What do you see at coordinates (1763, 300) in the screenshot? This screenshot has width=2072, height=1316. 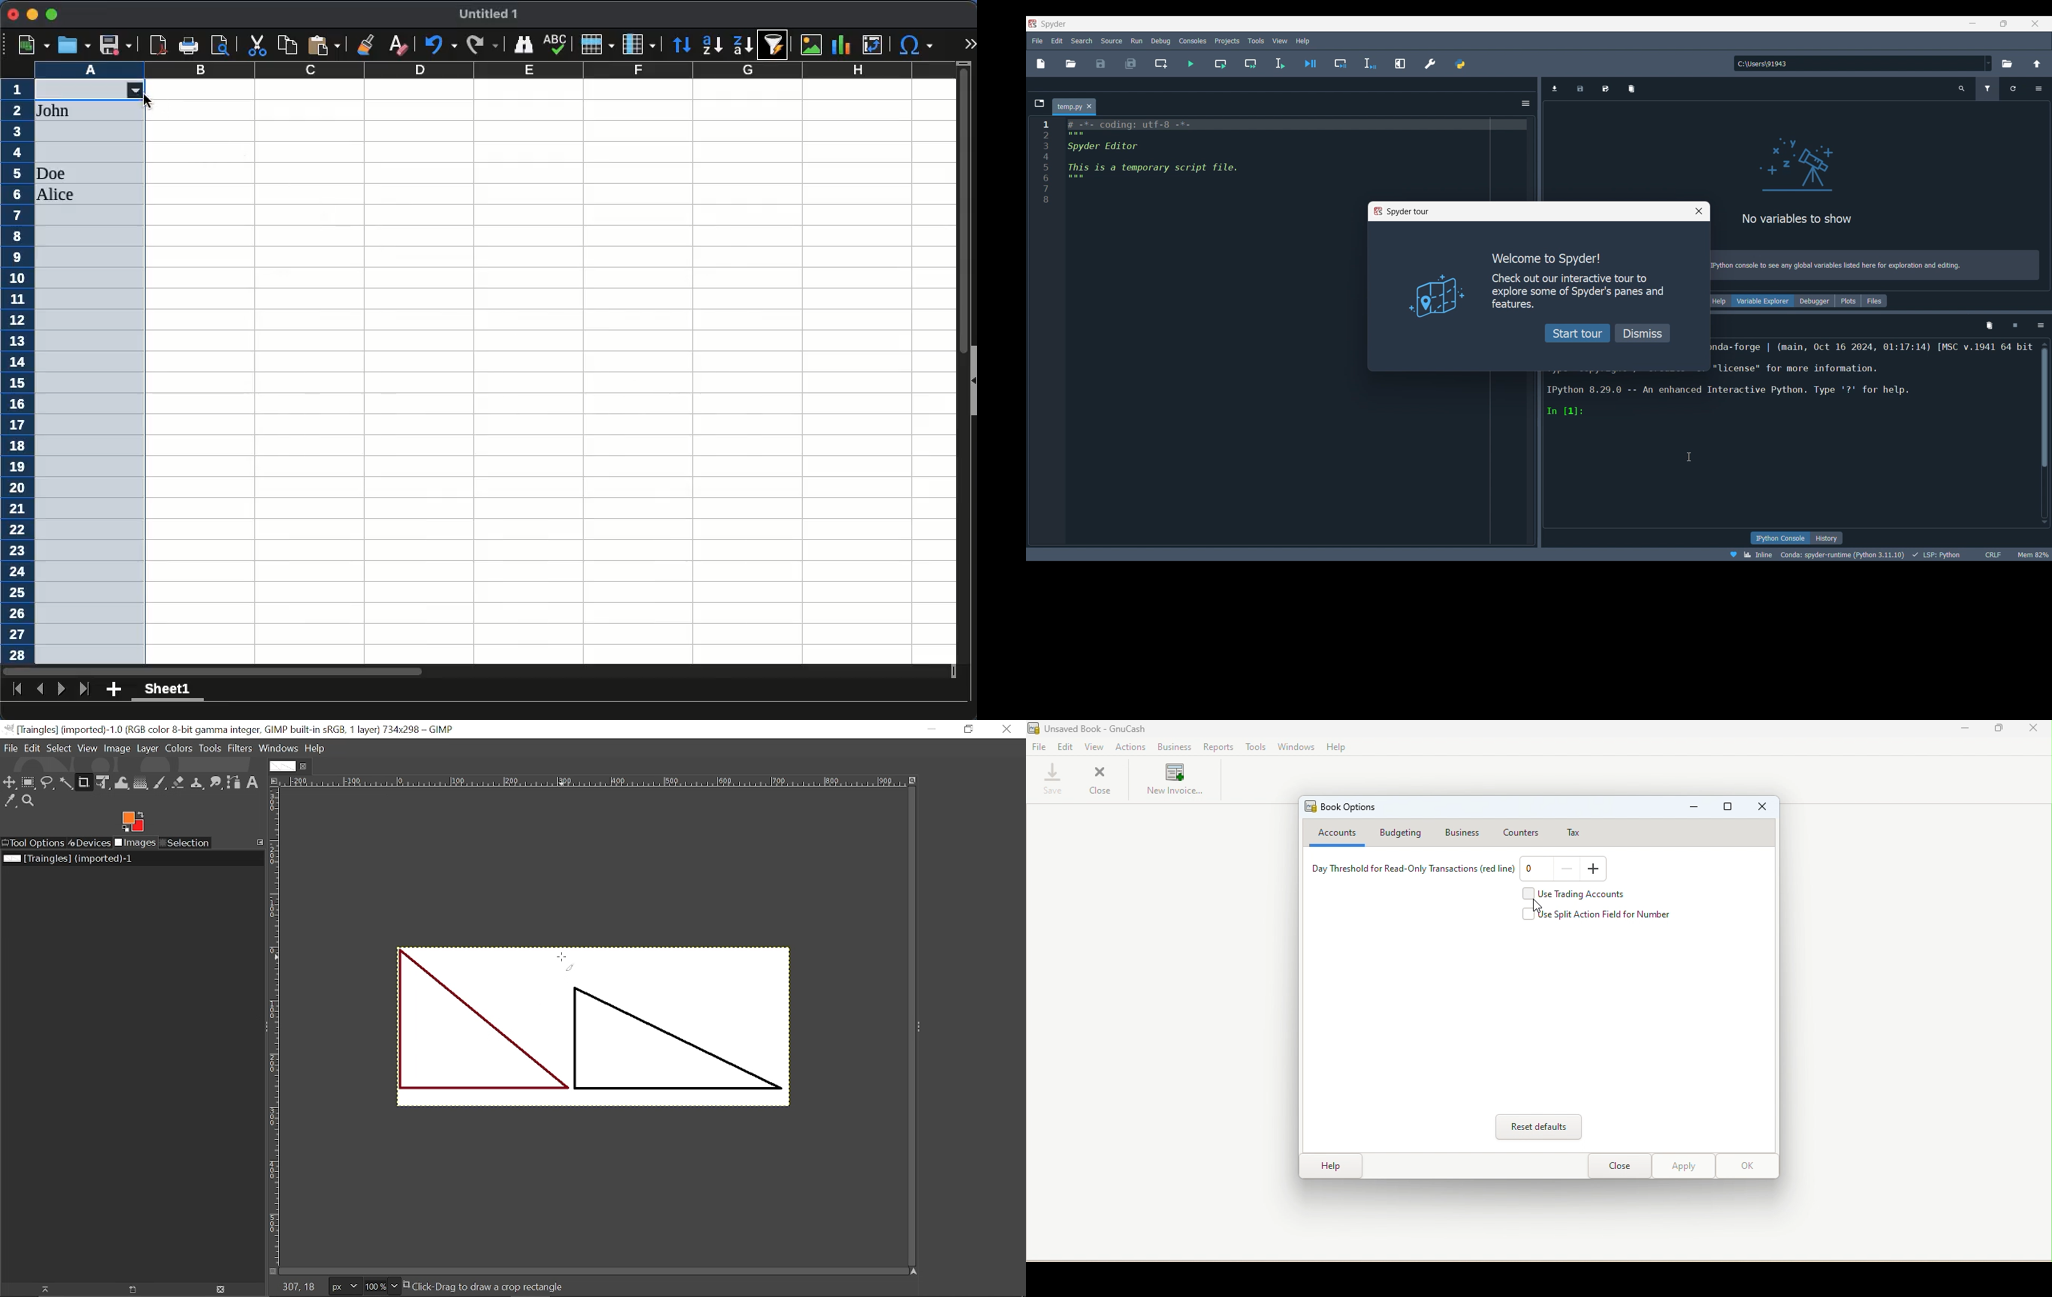 I see `Variable Explorer` at bounding box center [1763, 300].